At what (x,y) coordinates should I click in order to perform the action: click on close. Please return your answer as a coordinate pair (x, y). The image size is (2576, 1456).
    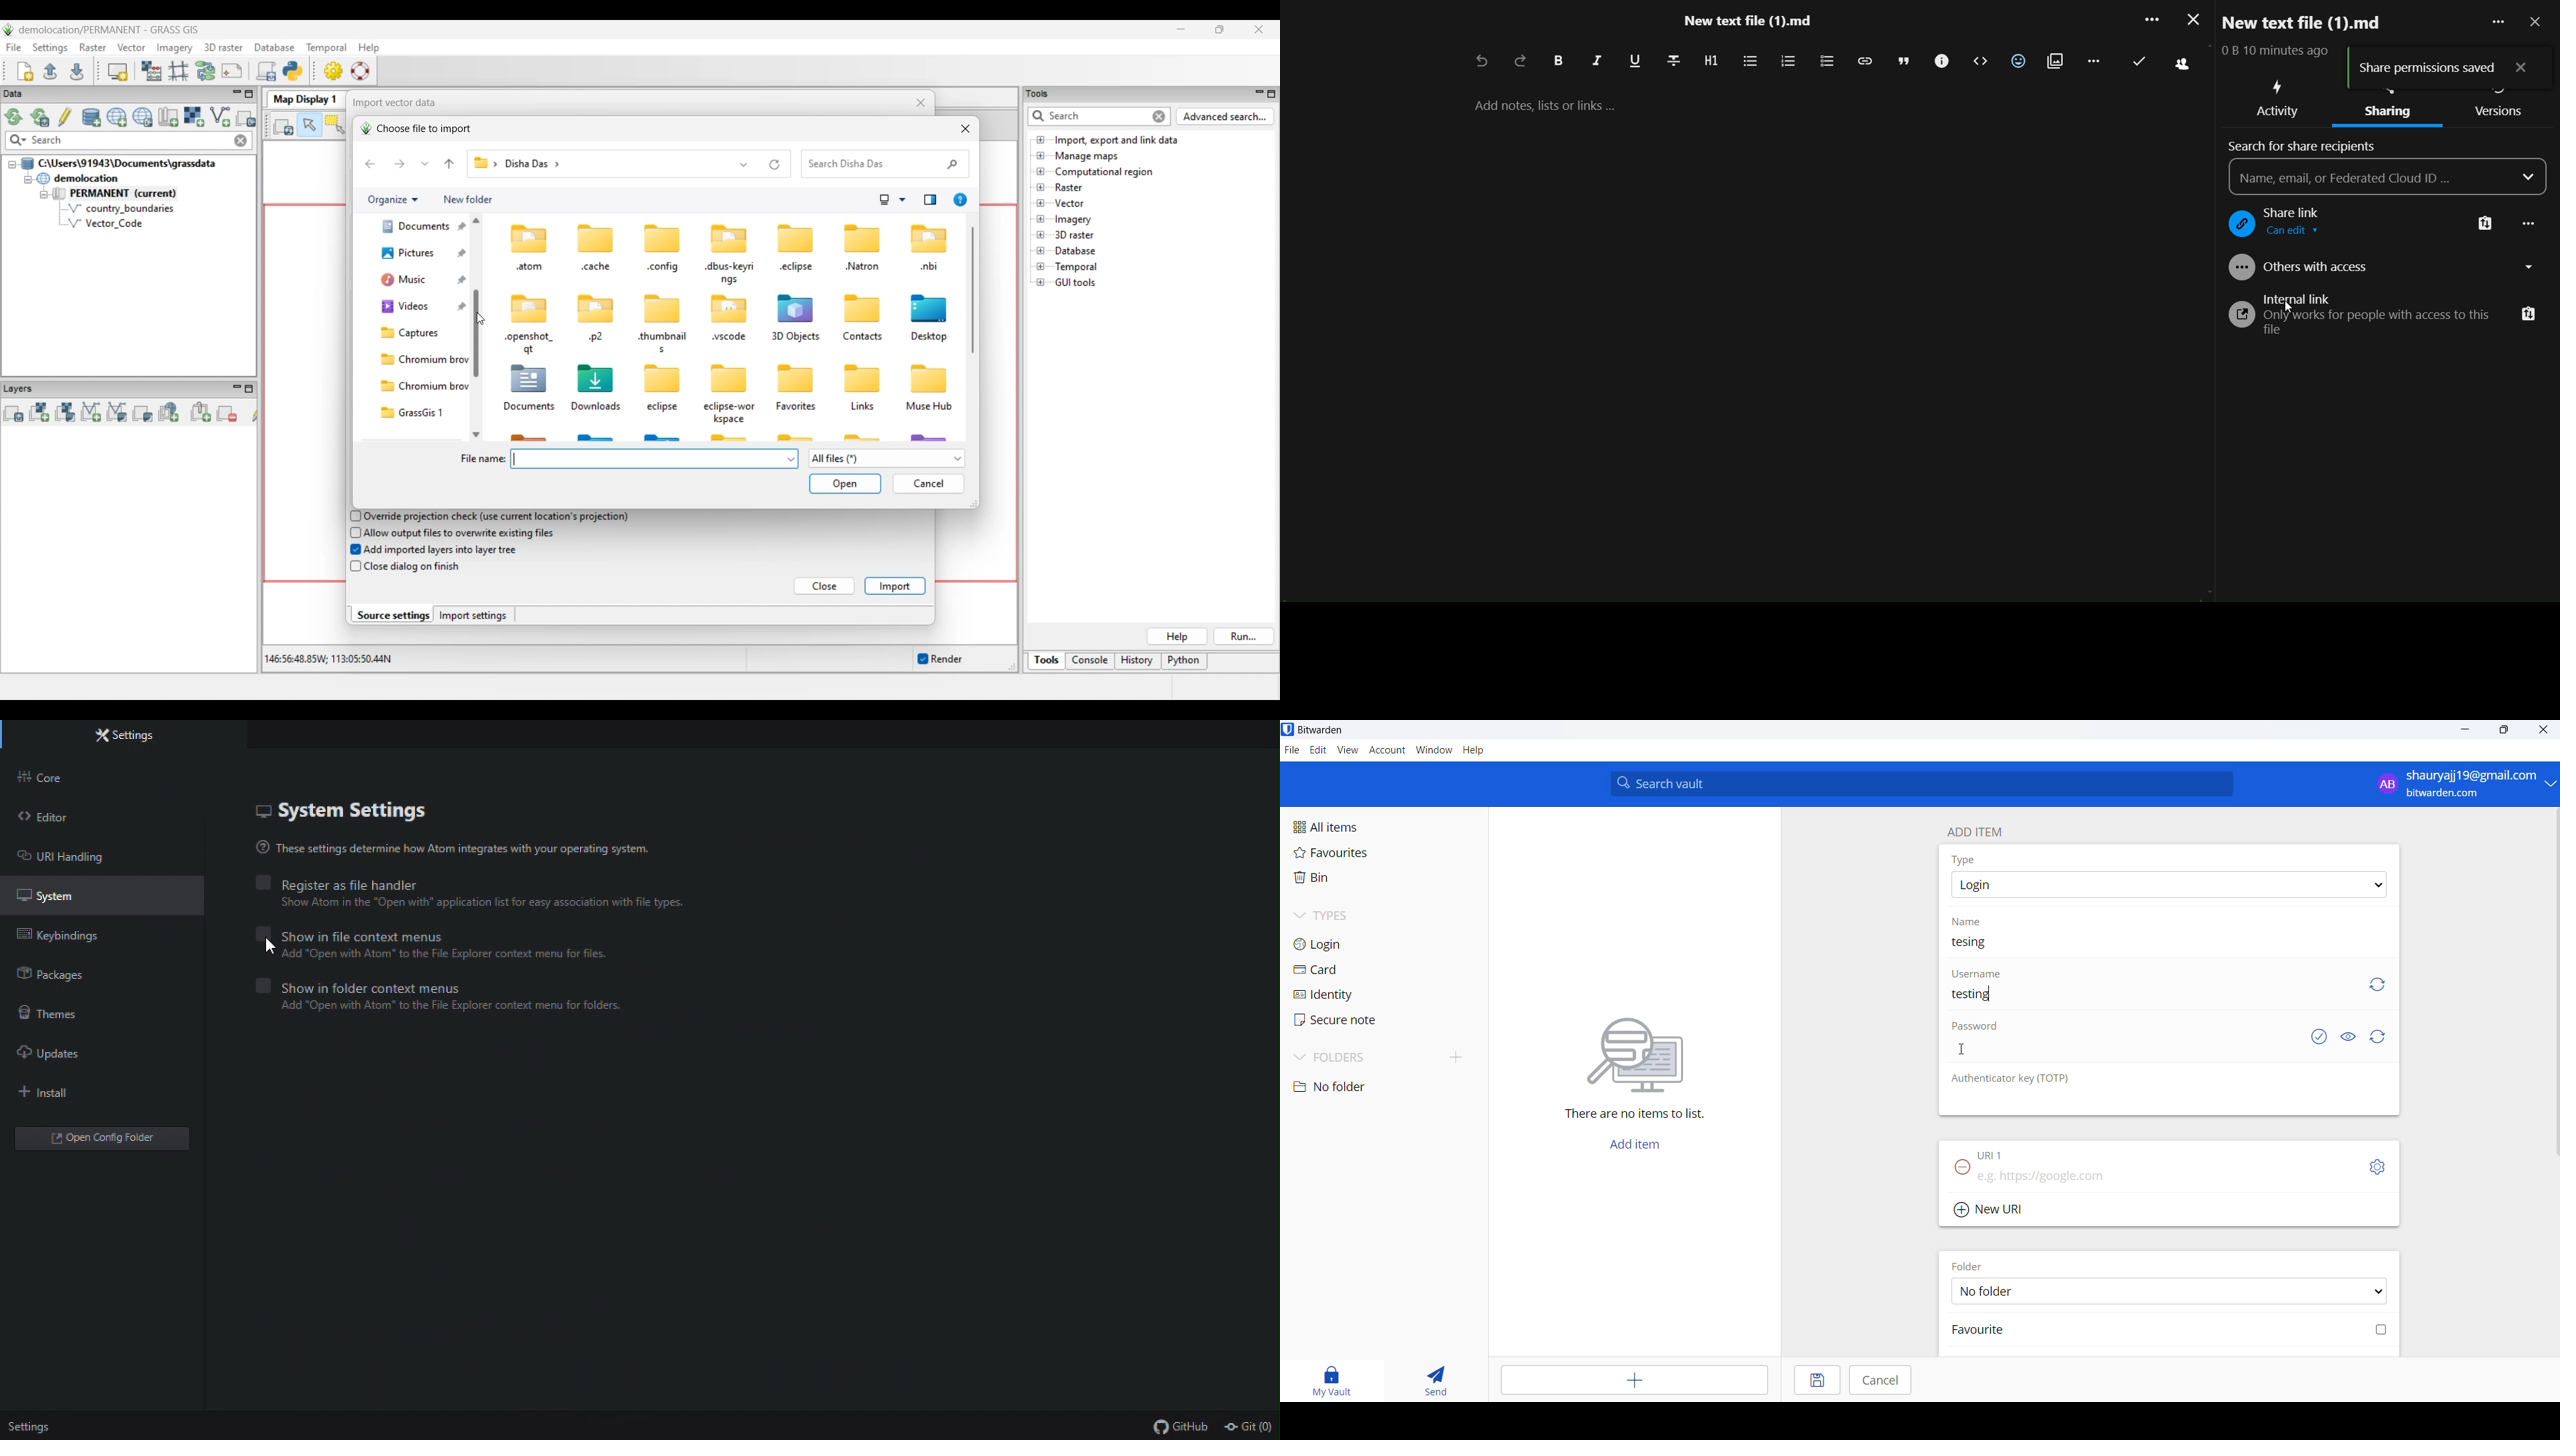
    Looking at the image, I should click on (2520, 70).